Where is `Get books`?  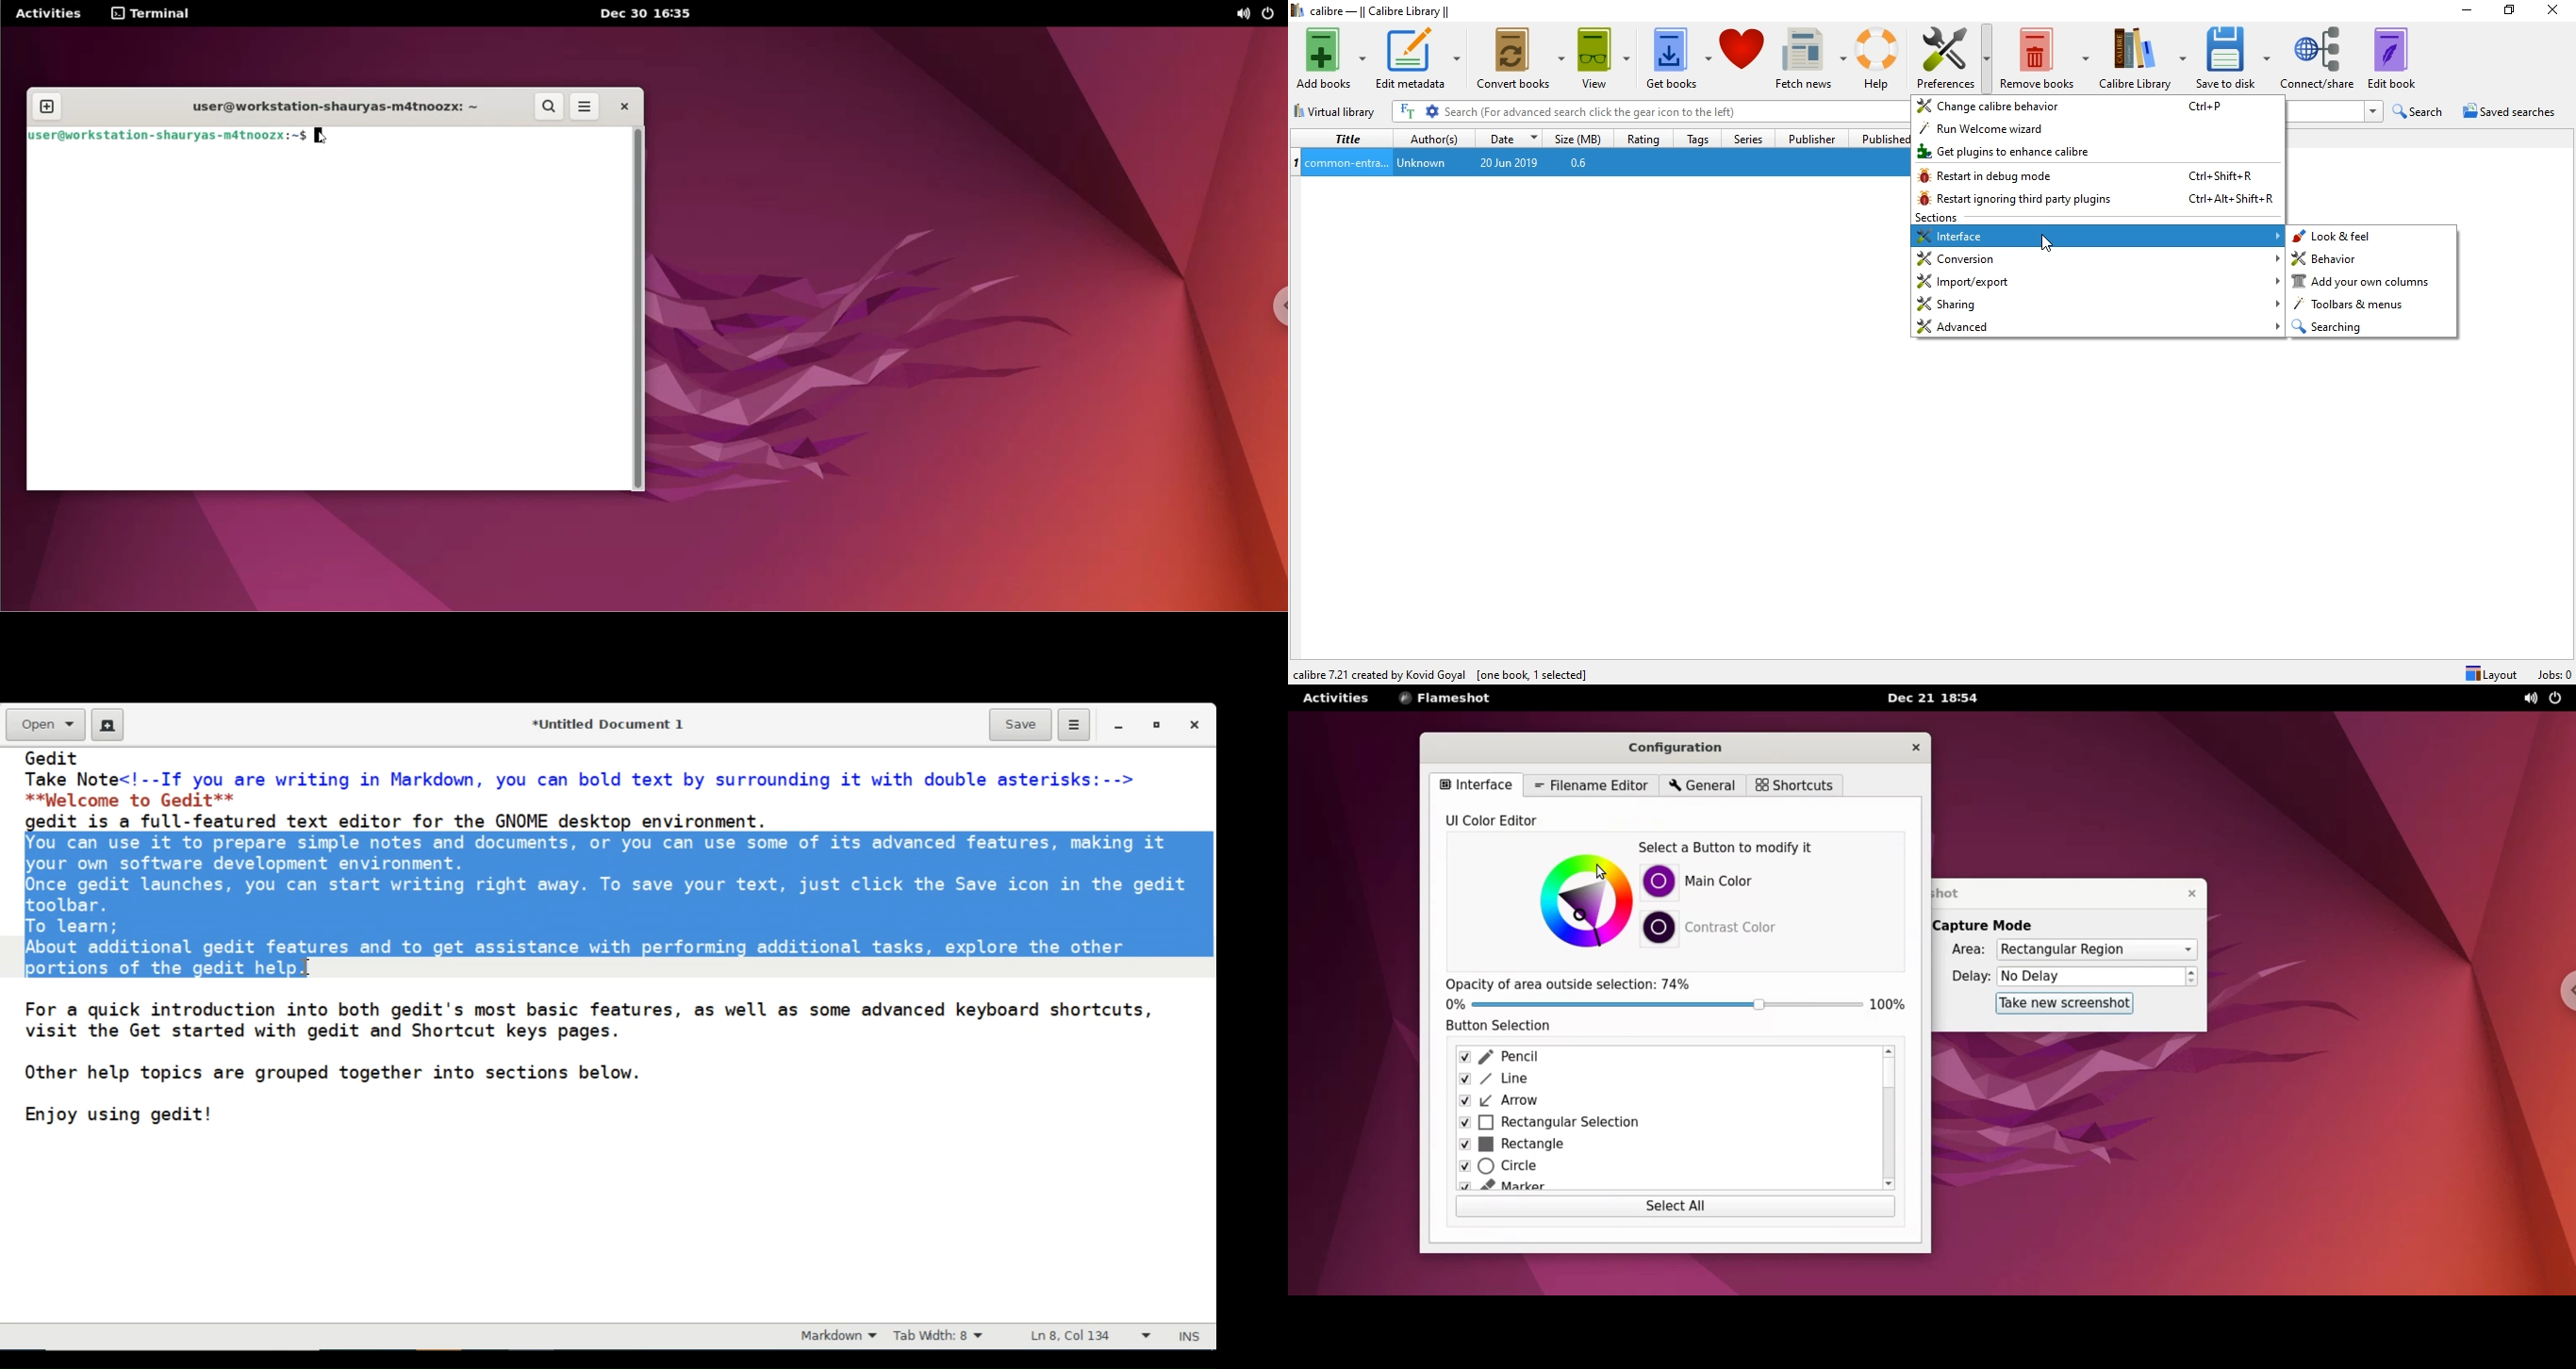 Get books is located at coordinates (1676, 56).